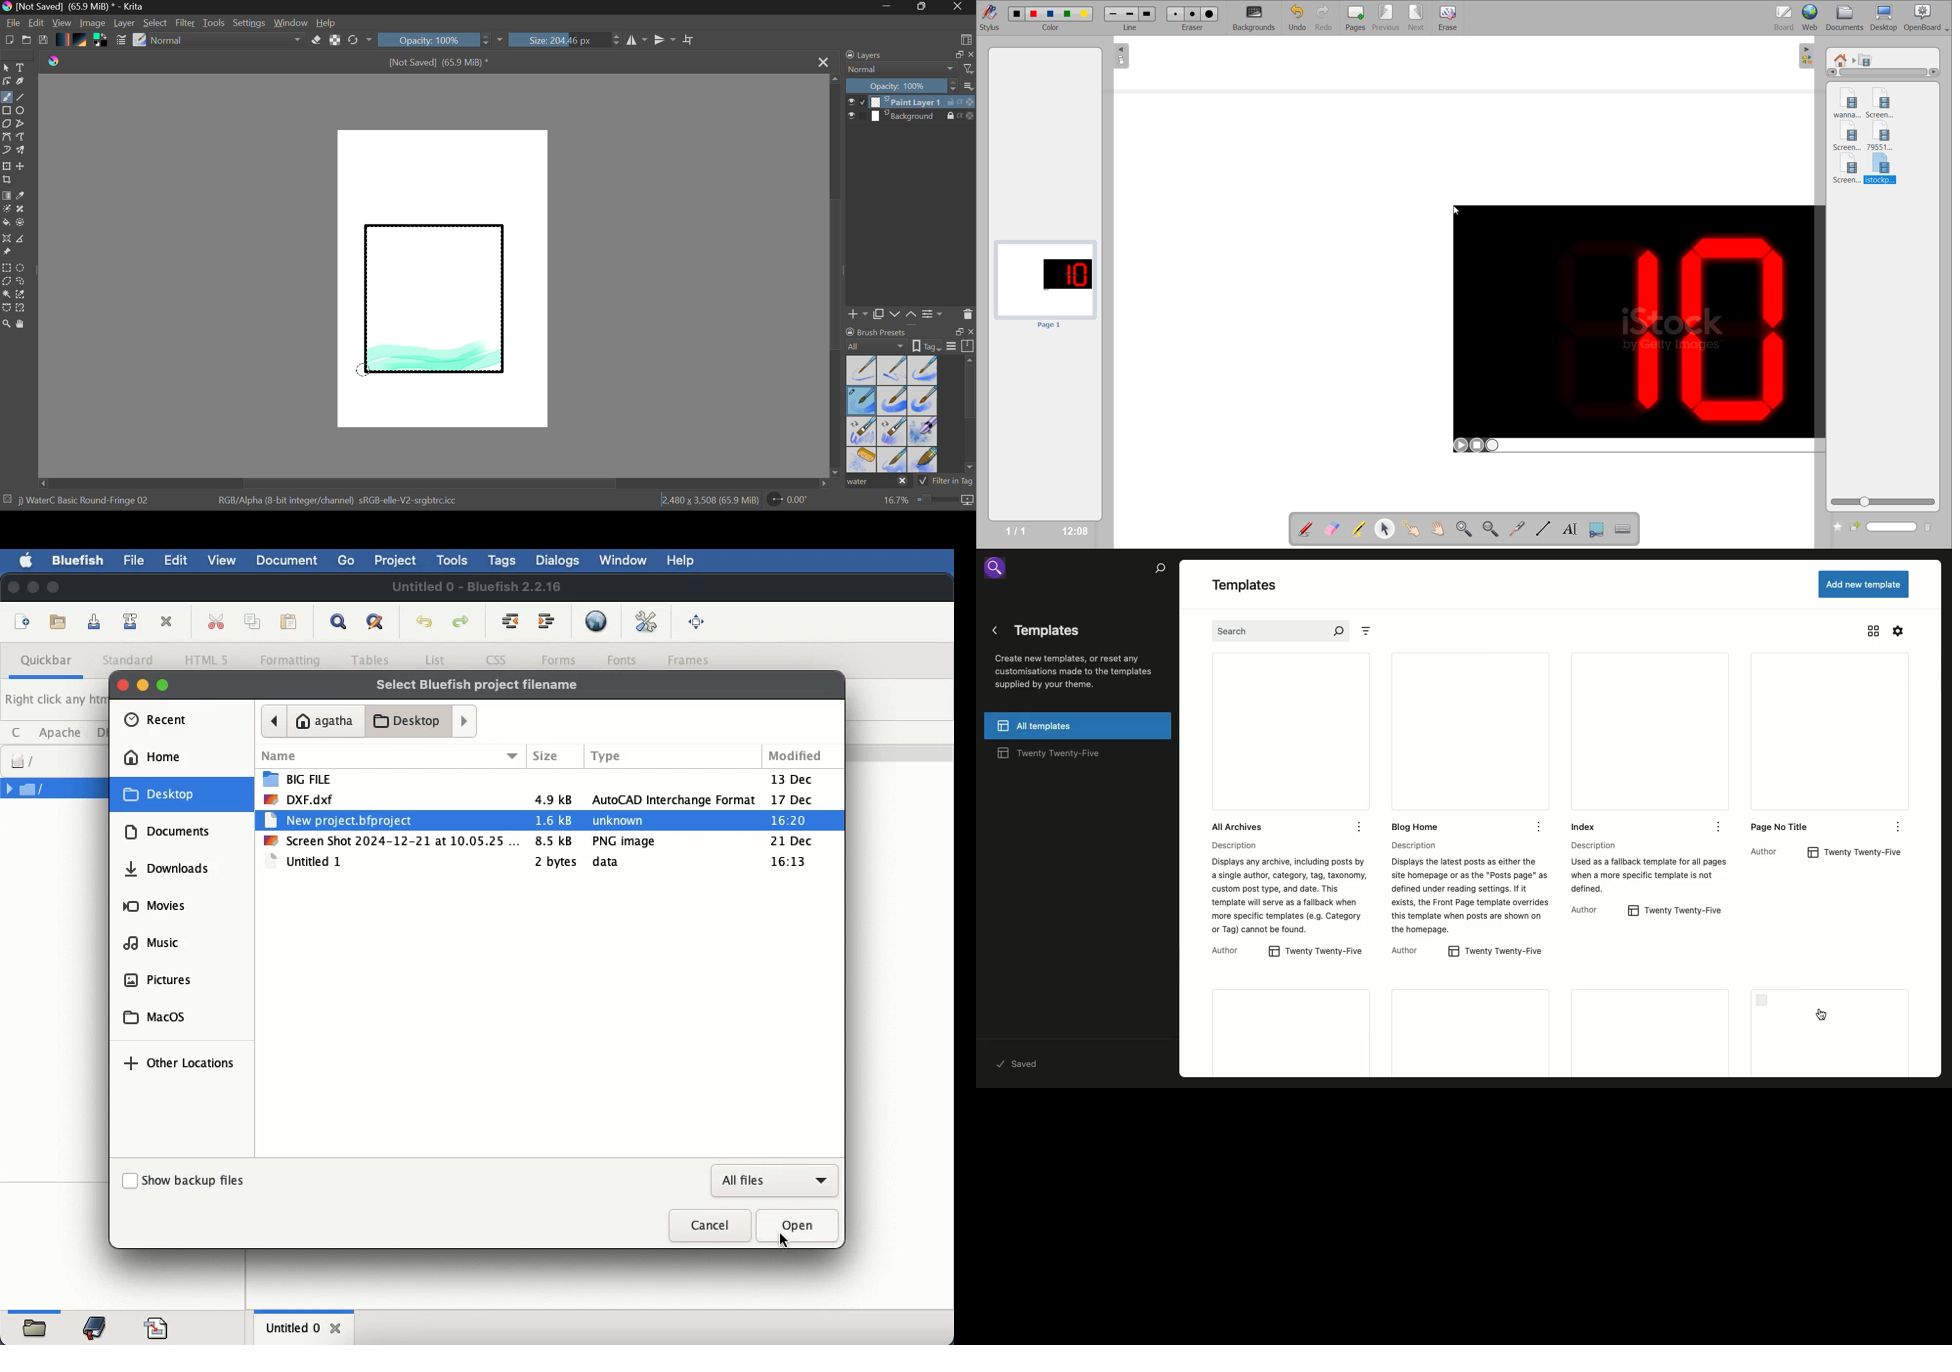 The image size is (1960, 1372). Describe the element at coordinates (43, 41) in the screenshot. I see `Save` at that location.